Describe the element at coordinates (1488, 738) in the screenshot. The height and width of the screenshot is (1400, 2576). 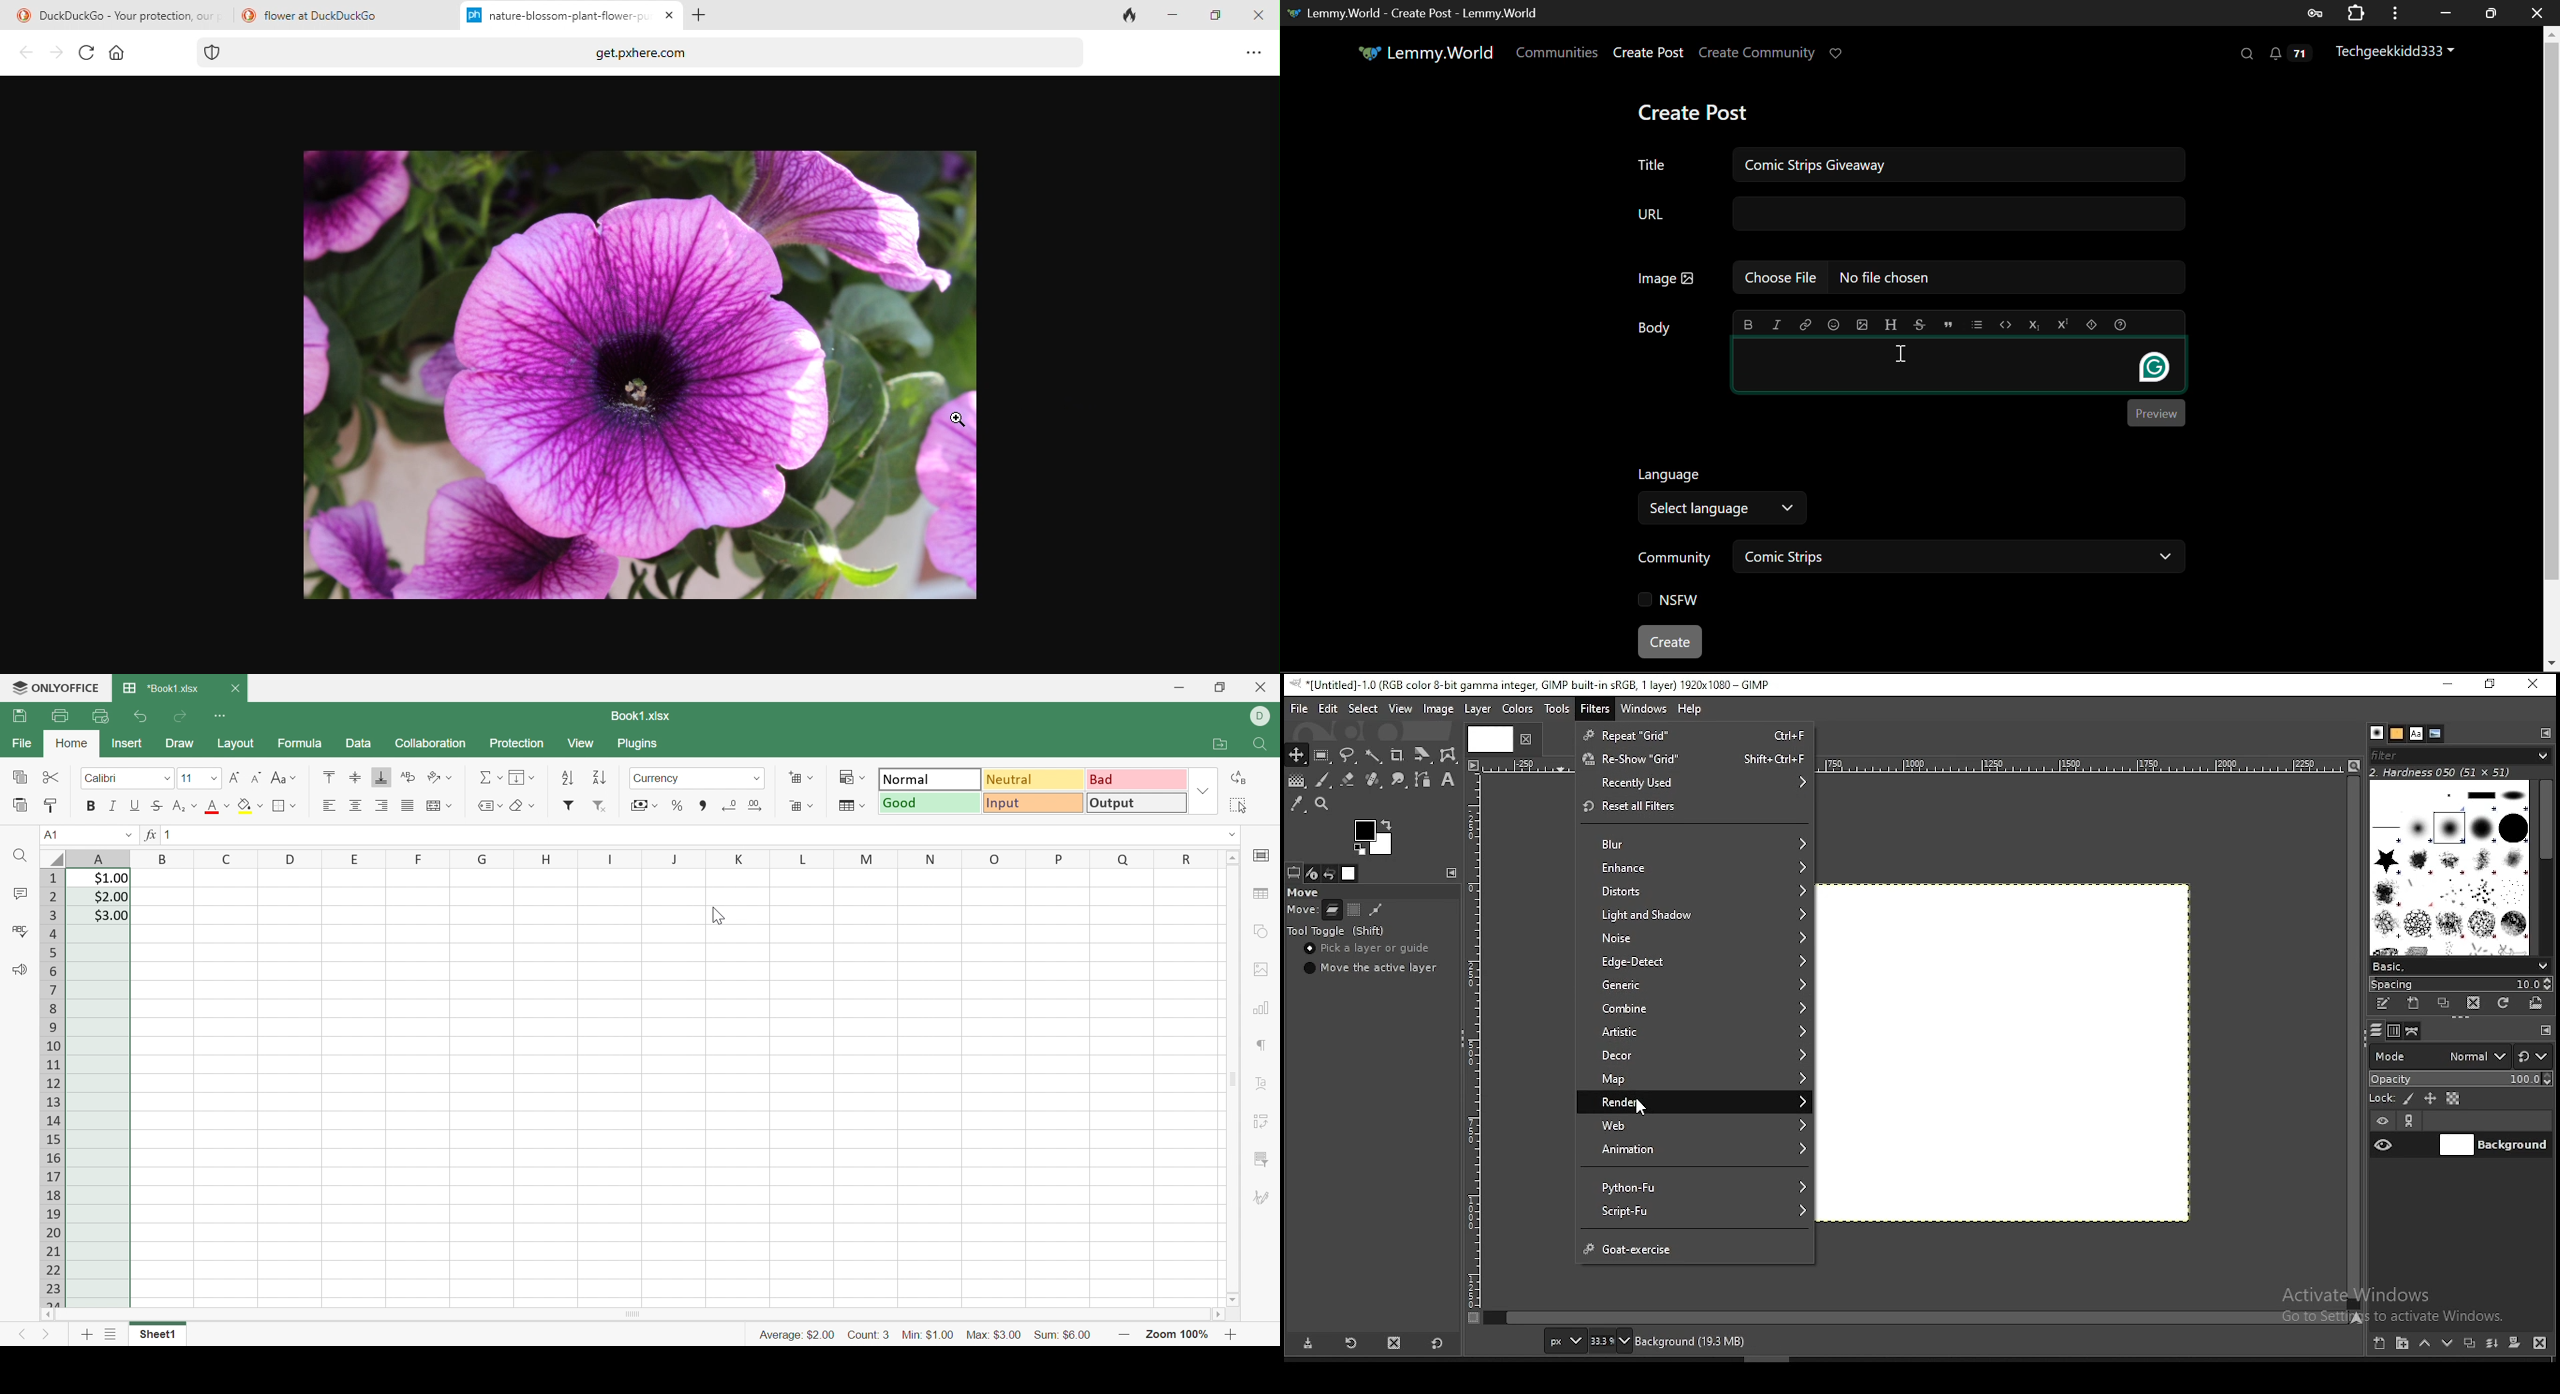
I see `tab` at that location.